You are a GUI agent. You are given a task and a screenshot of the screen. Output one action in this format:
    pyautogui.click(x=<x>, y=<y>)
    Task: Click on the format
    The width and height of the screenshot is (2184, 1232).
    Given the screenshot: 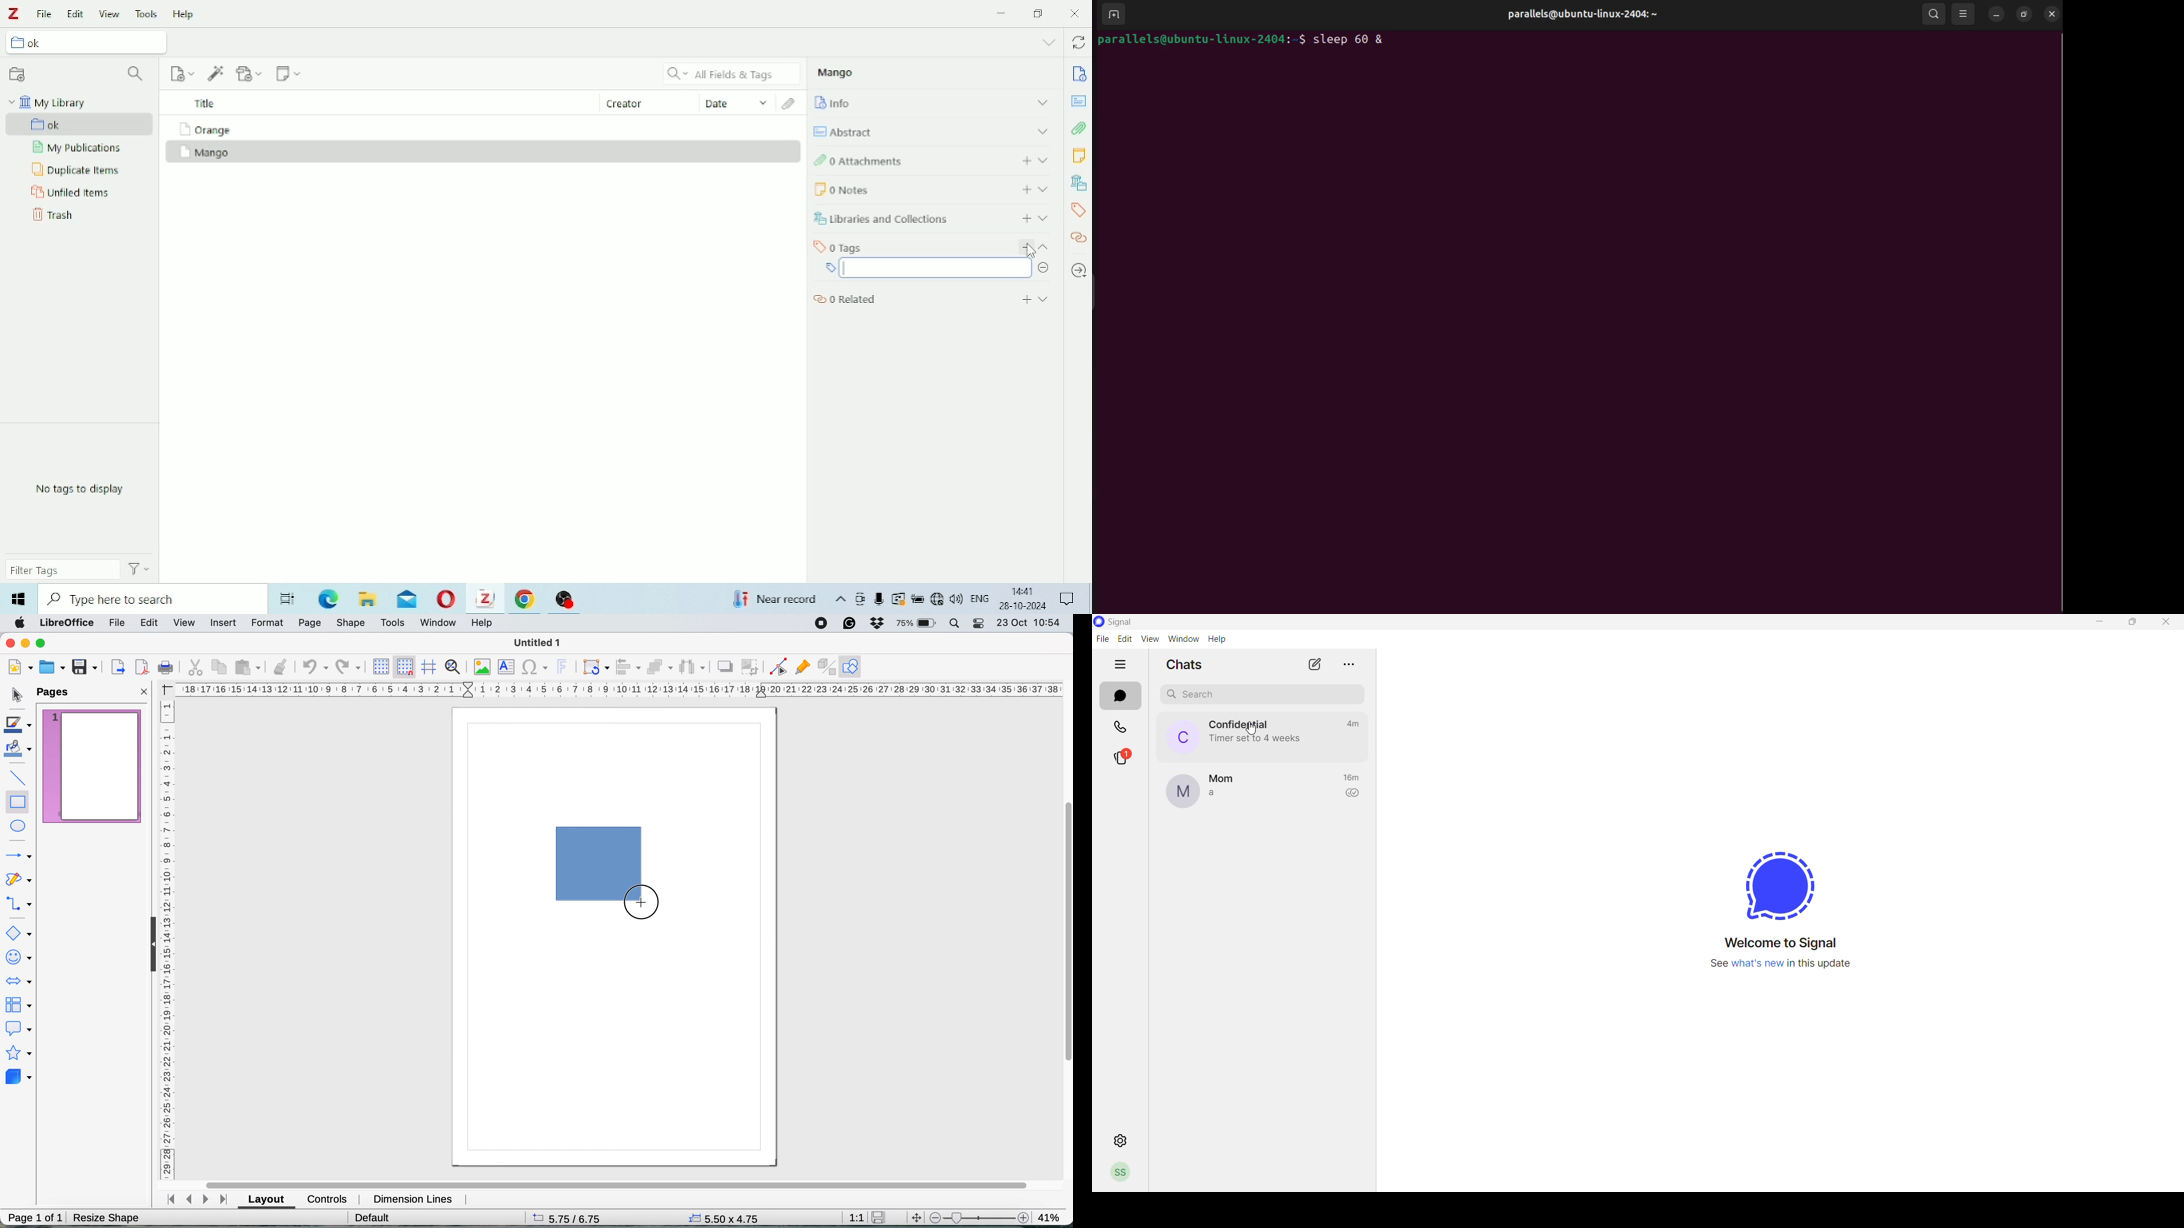 What is the action you would take?
    pyautogui.click(x=267, y=621)
    